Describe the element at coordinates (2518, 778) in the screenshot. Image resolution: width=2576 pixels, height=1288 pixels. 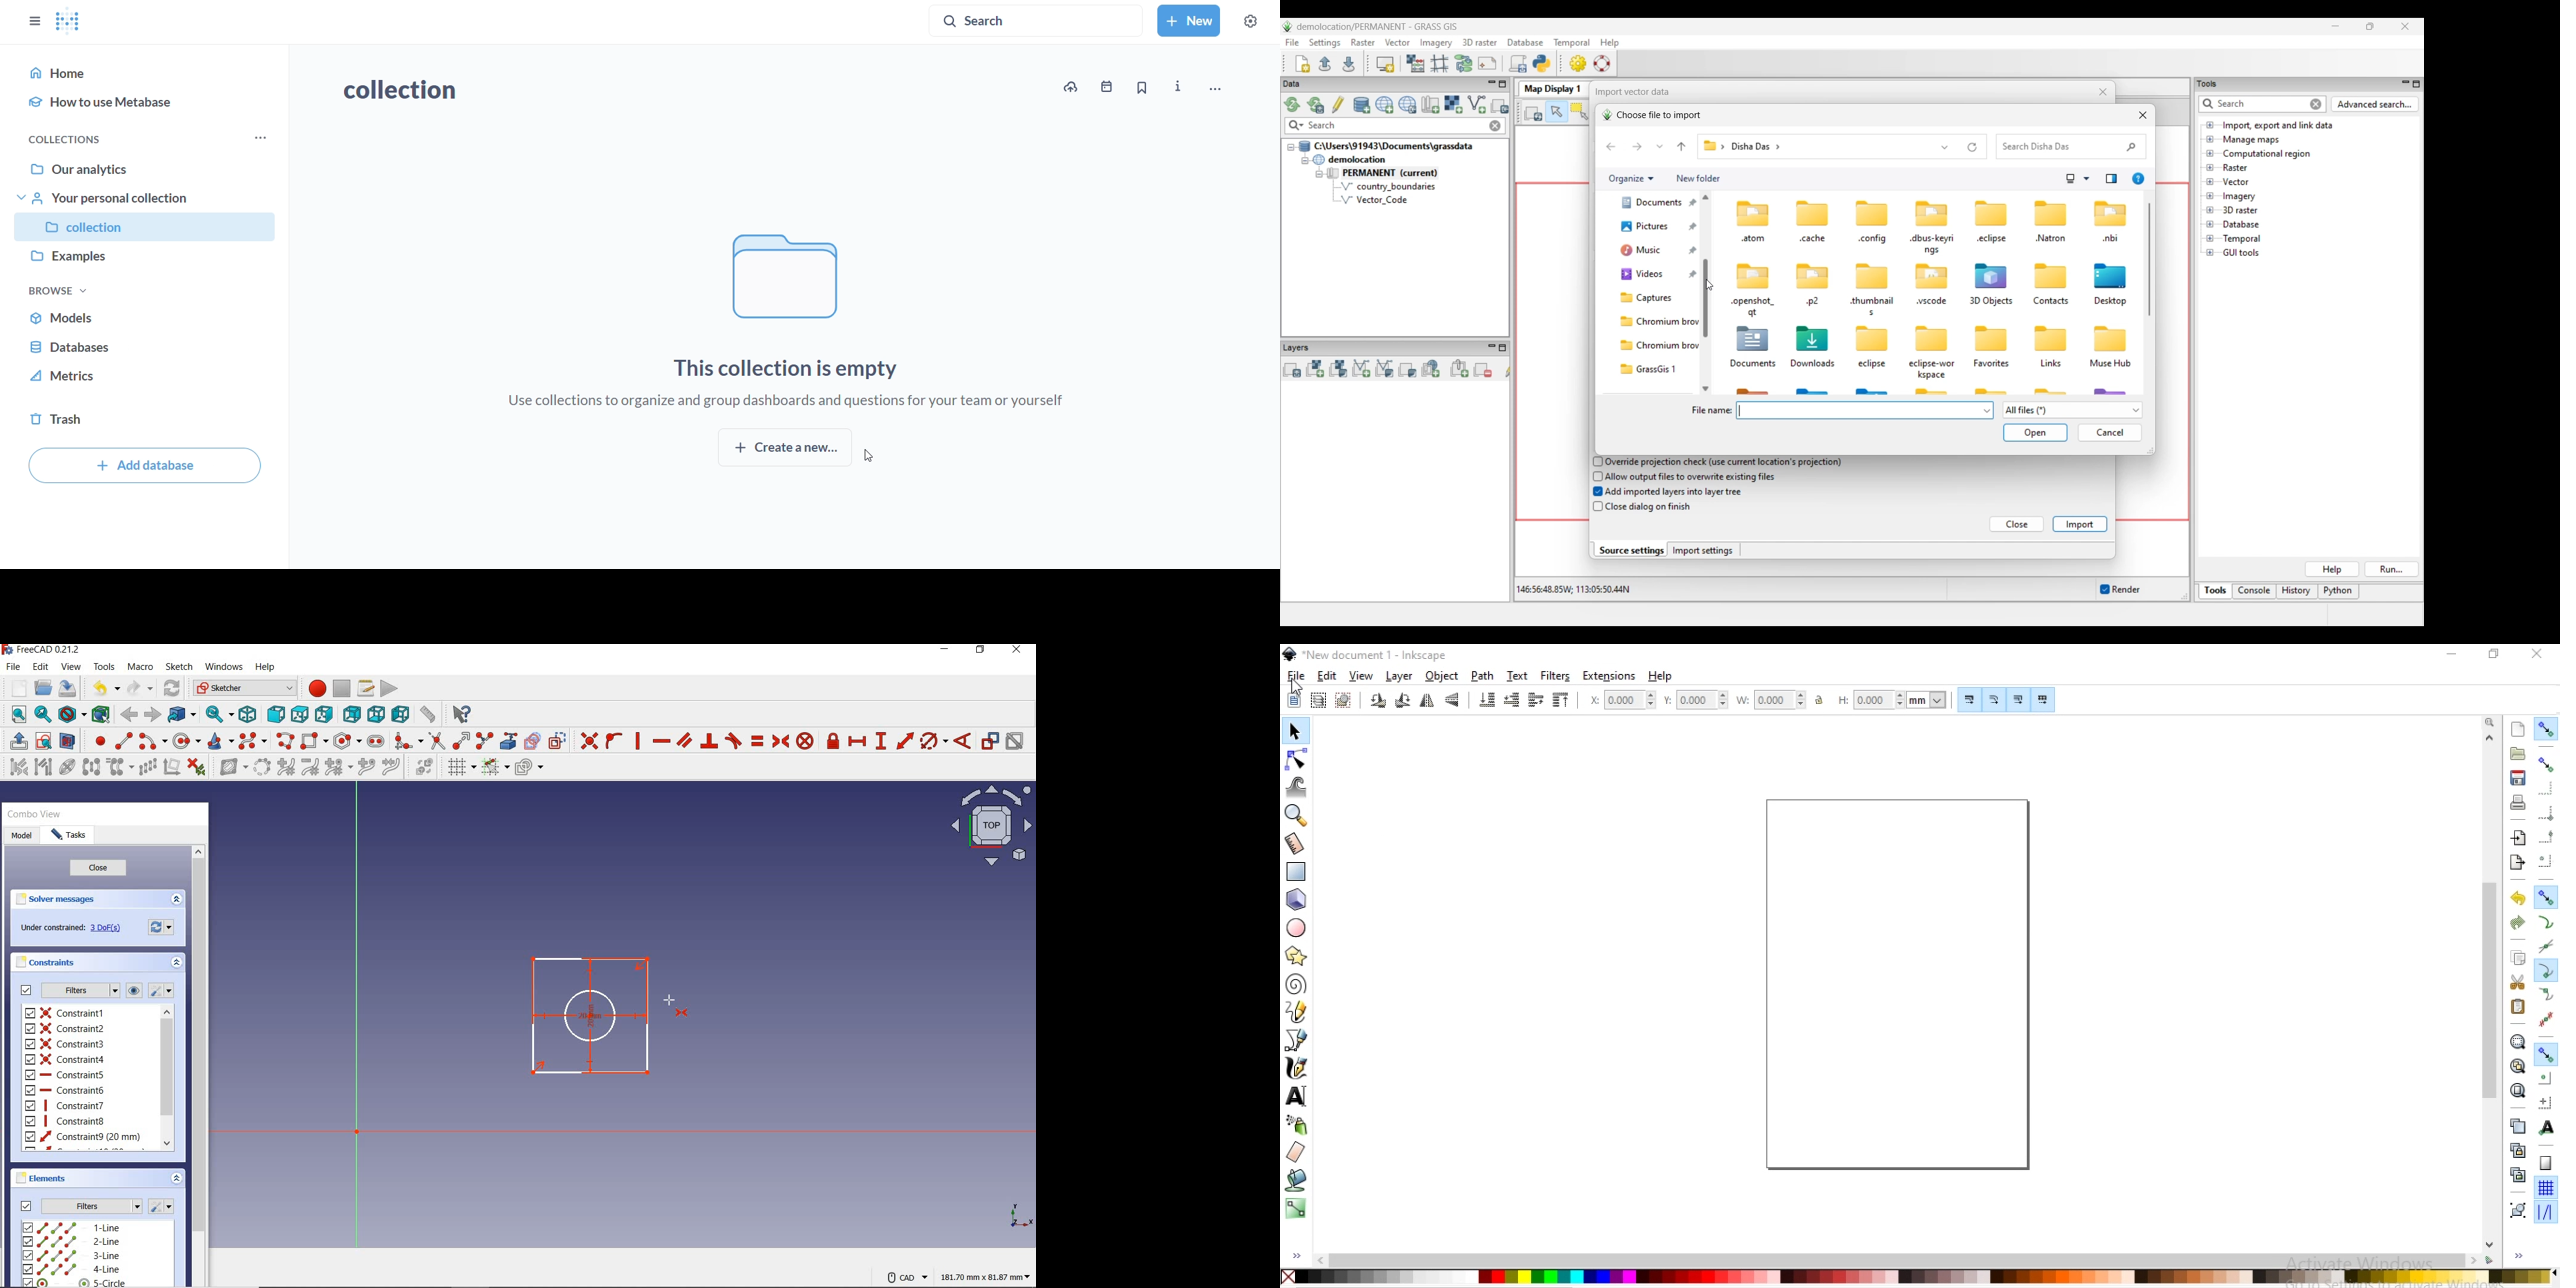
I see `save document` at that location.